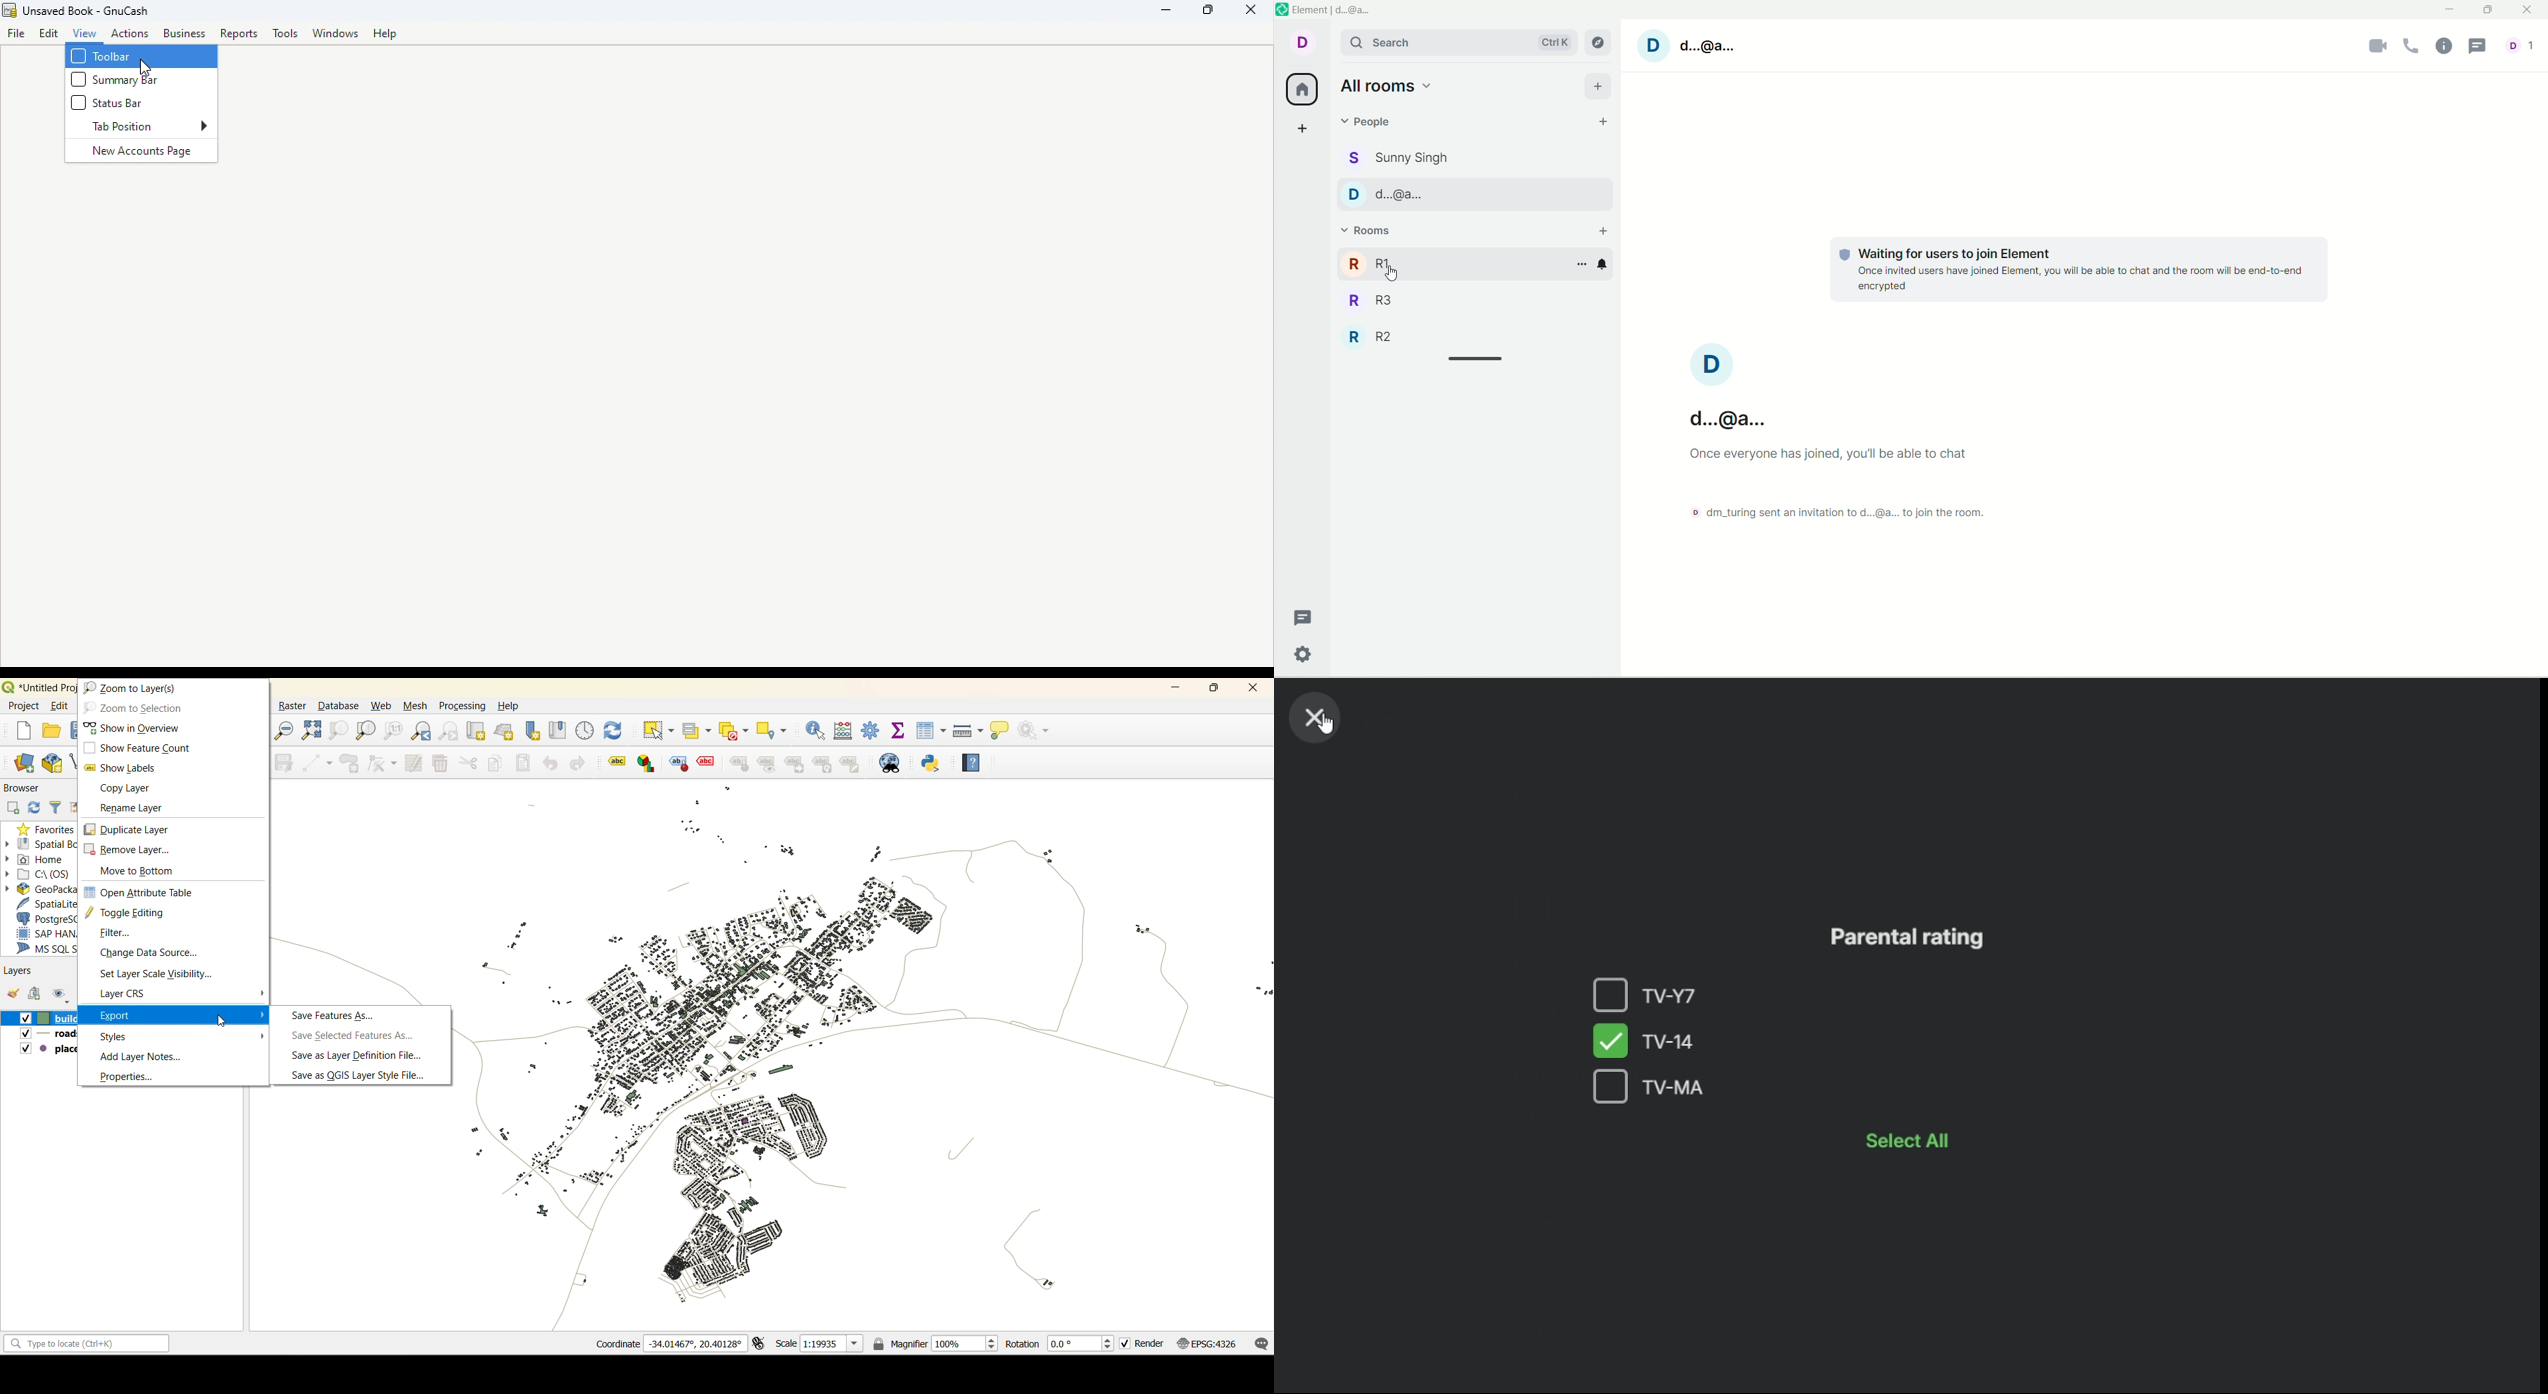  Describe the element at coordinates (135, 1016) in the screenshot. I see `export` at that location.